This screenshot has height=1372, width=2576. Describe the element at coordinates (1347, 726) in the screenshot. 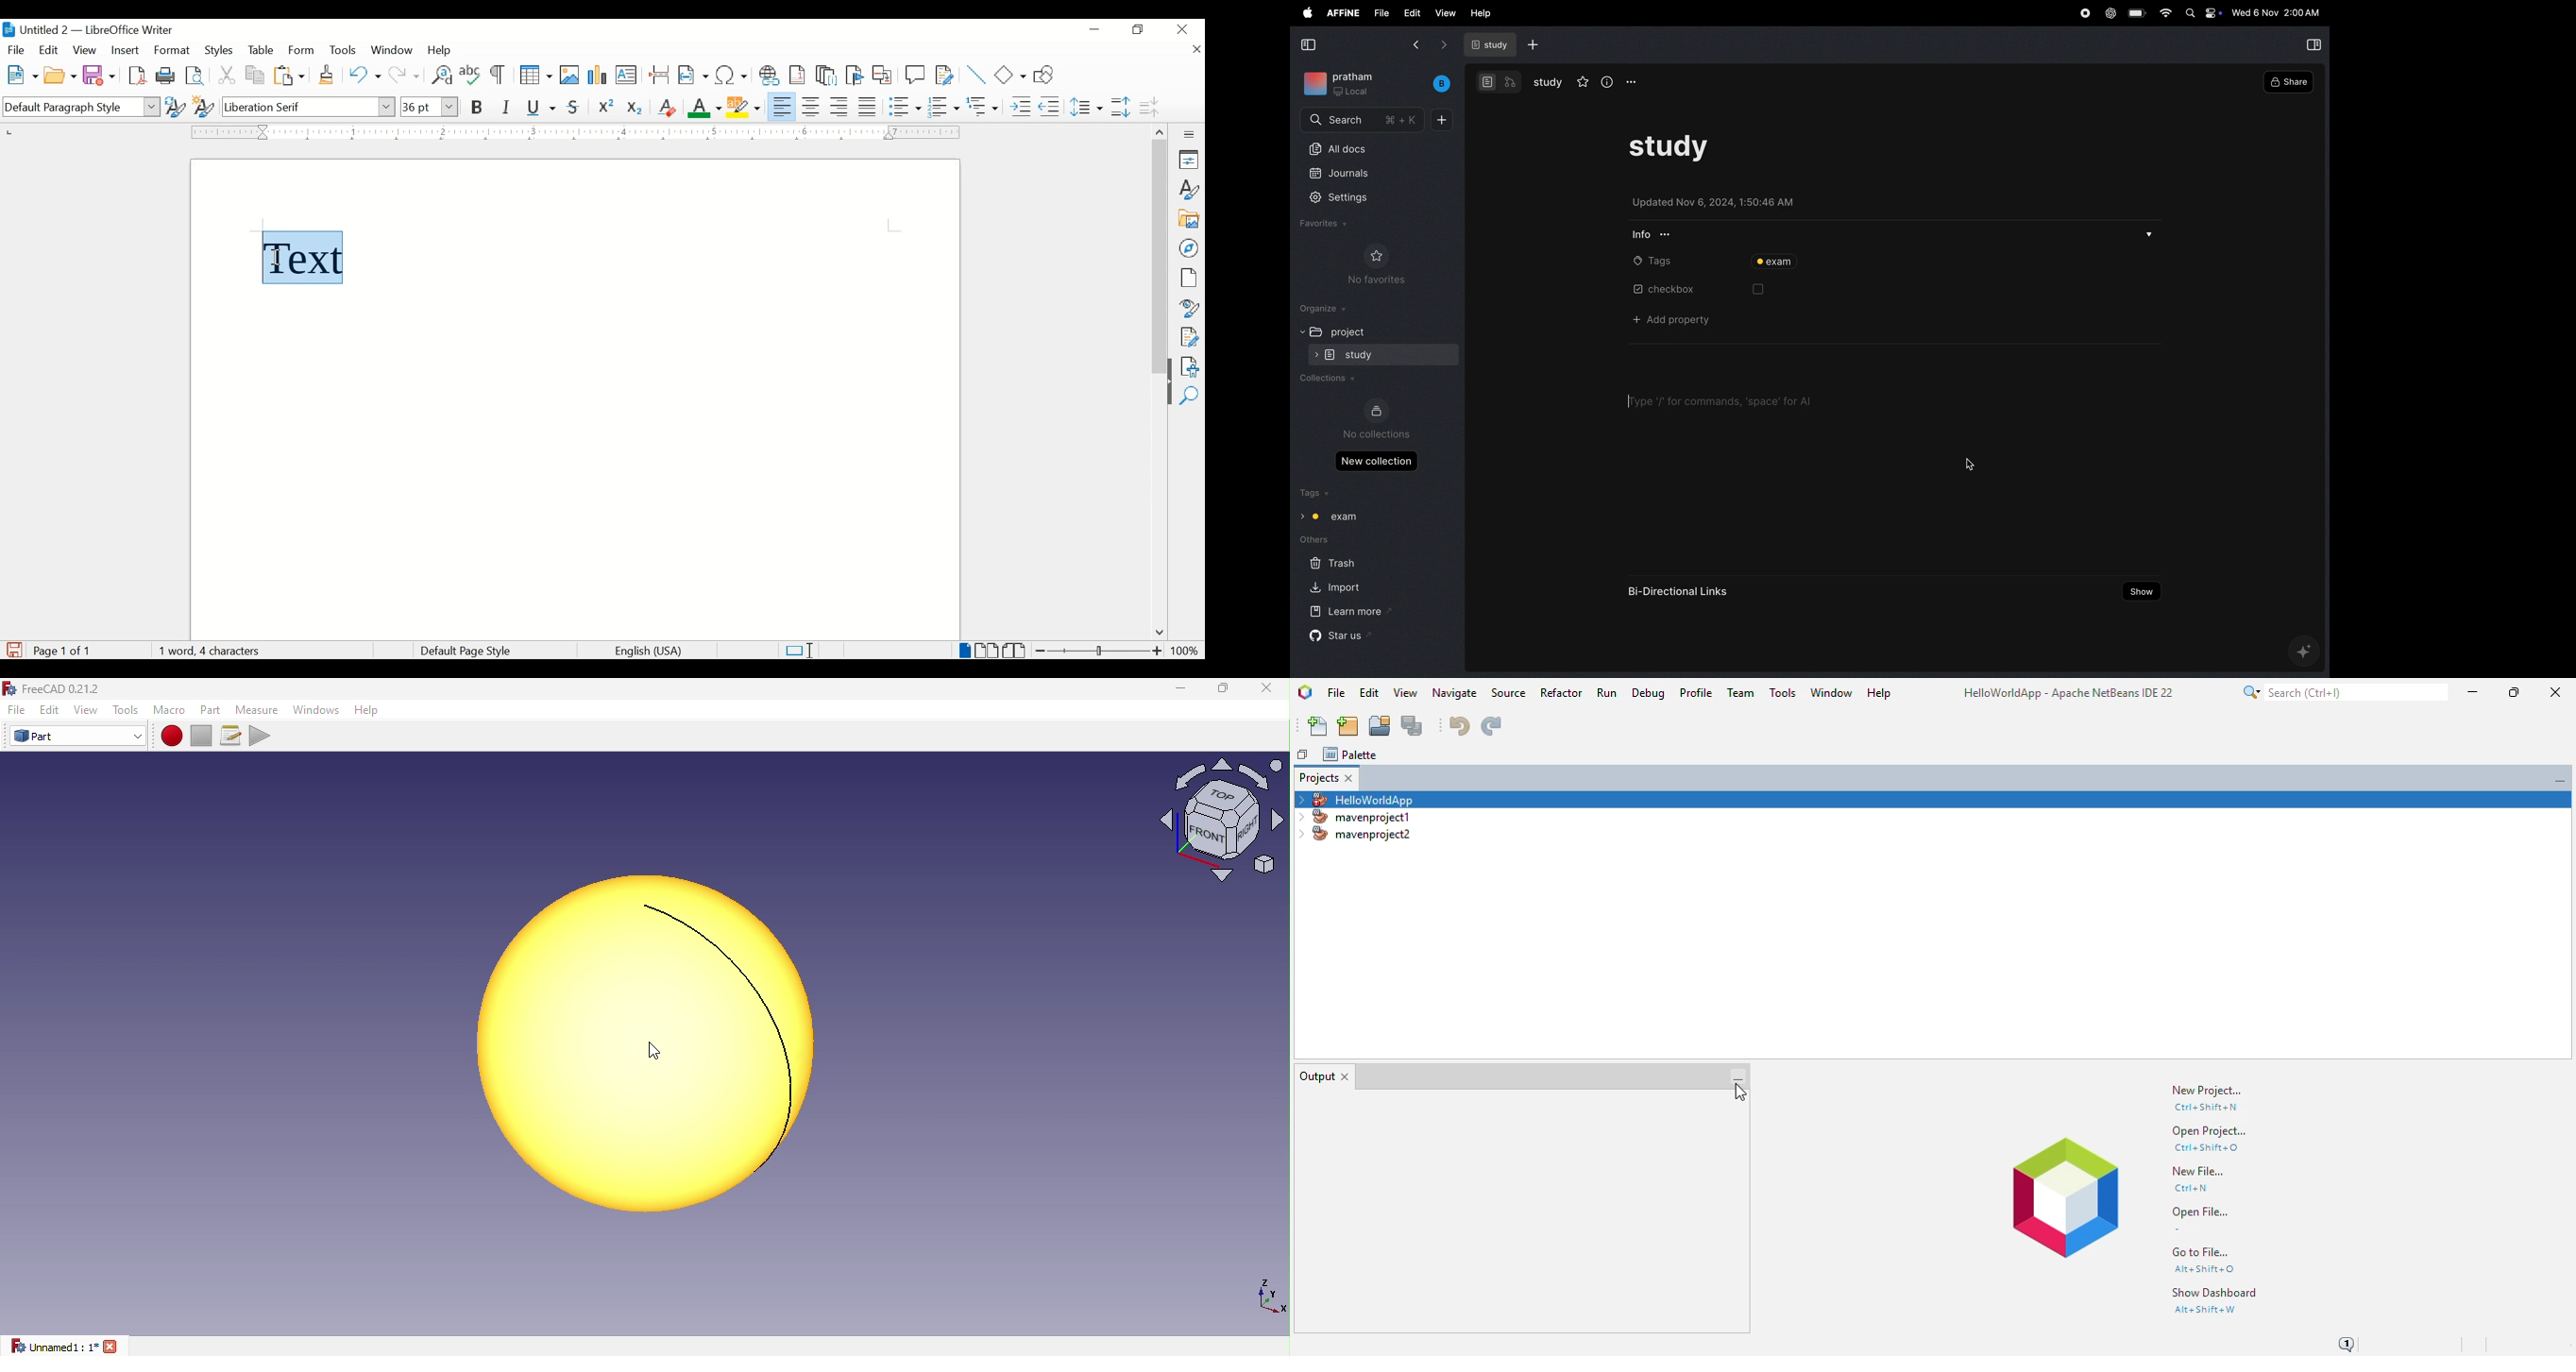

I see `new project` at that location.